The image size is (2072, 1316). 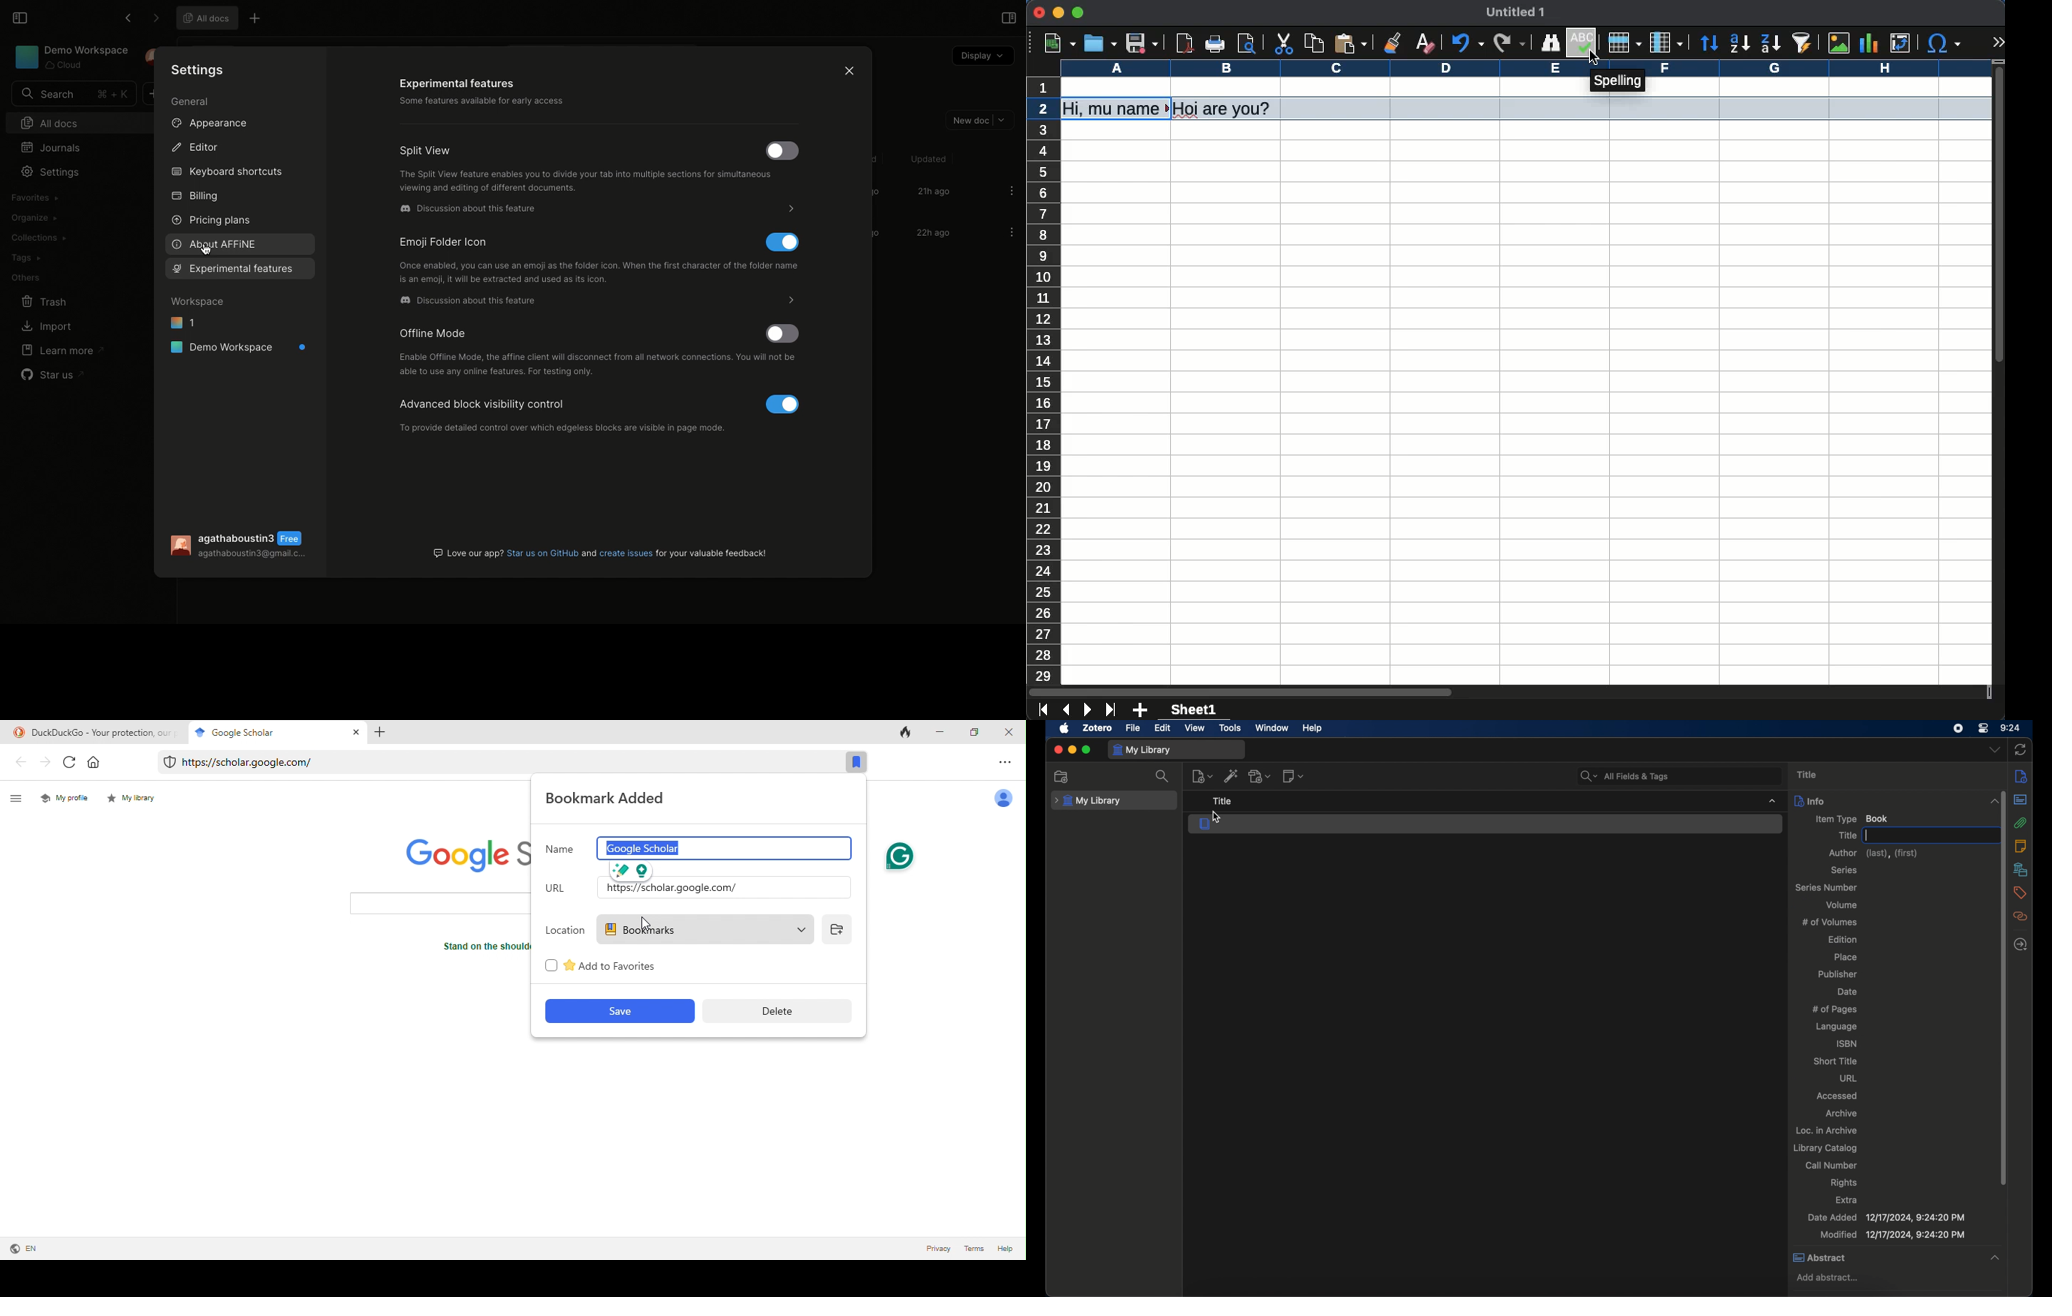 I want to click on date, so click(x=1847, y=991).